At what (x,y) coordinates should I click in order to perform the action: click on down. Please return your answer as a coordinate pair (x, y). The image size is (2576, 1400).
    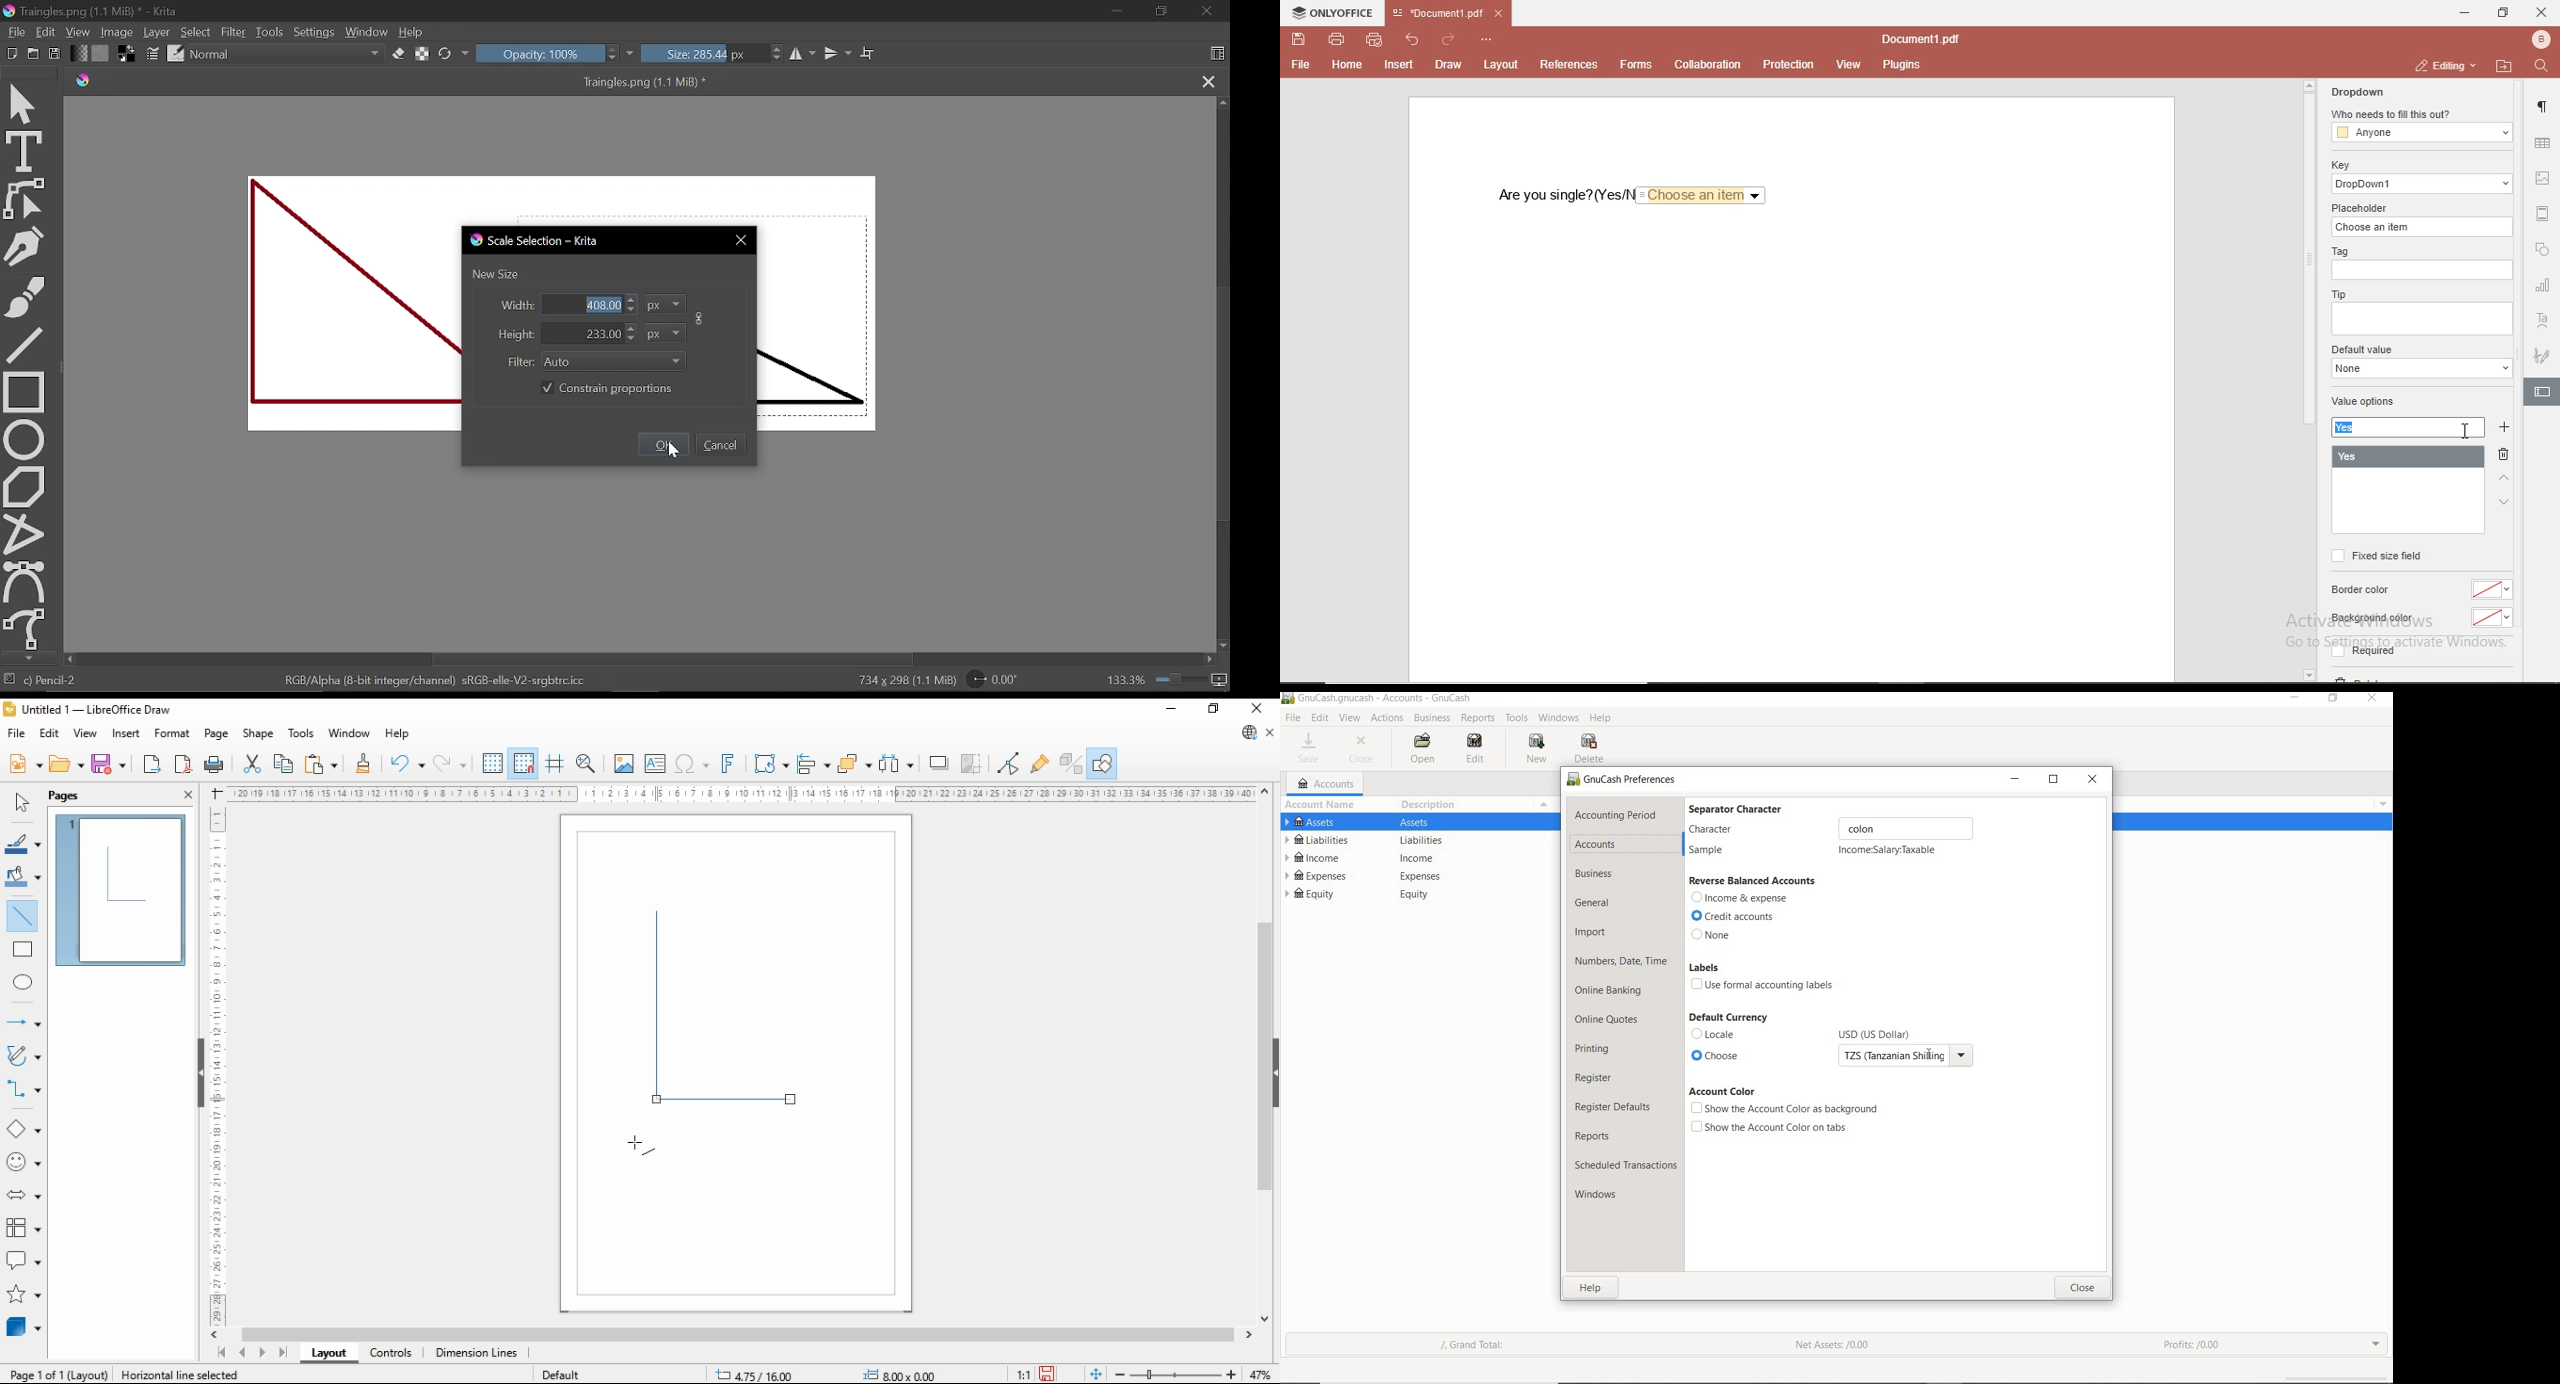
    Looking at the image, I should click on (2502, 507).